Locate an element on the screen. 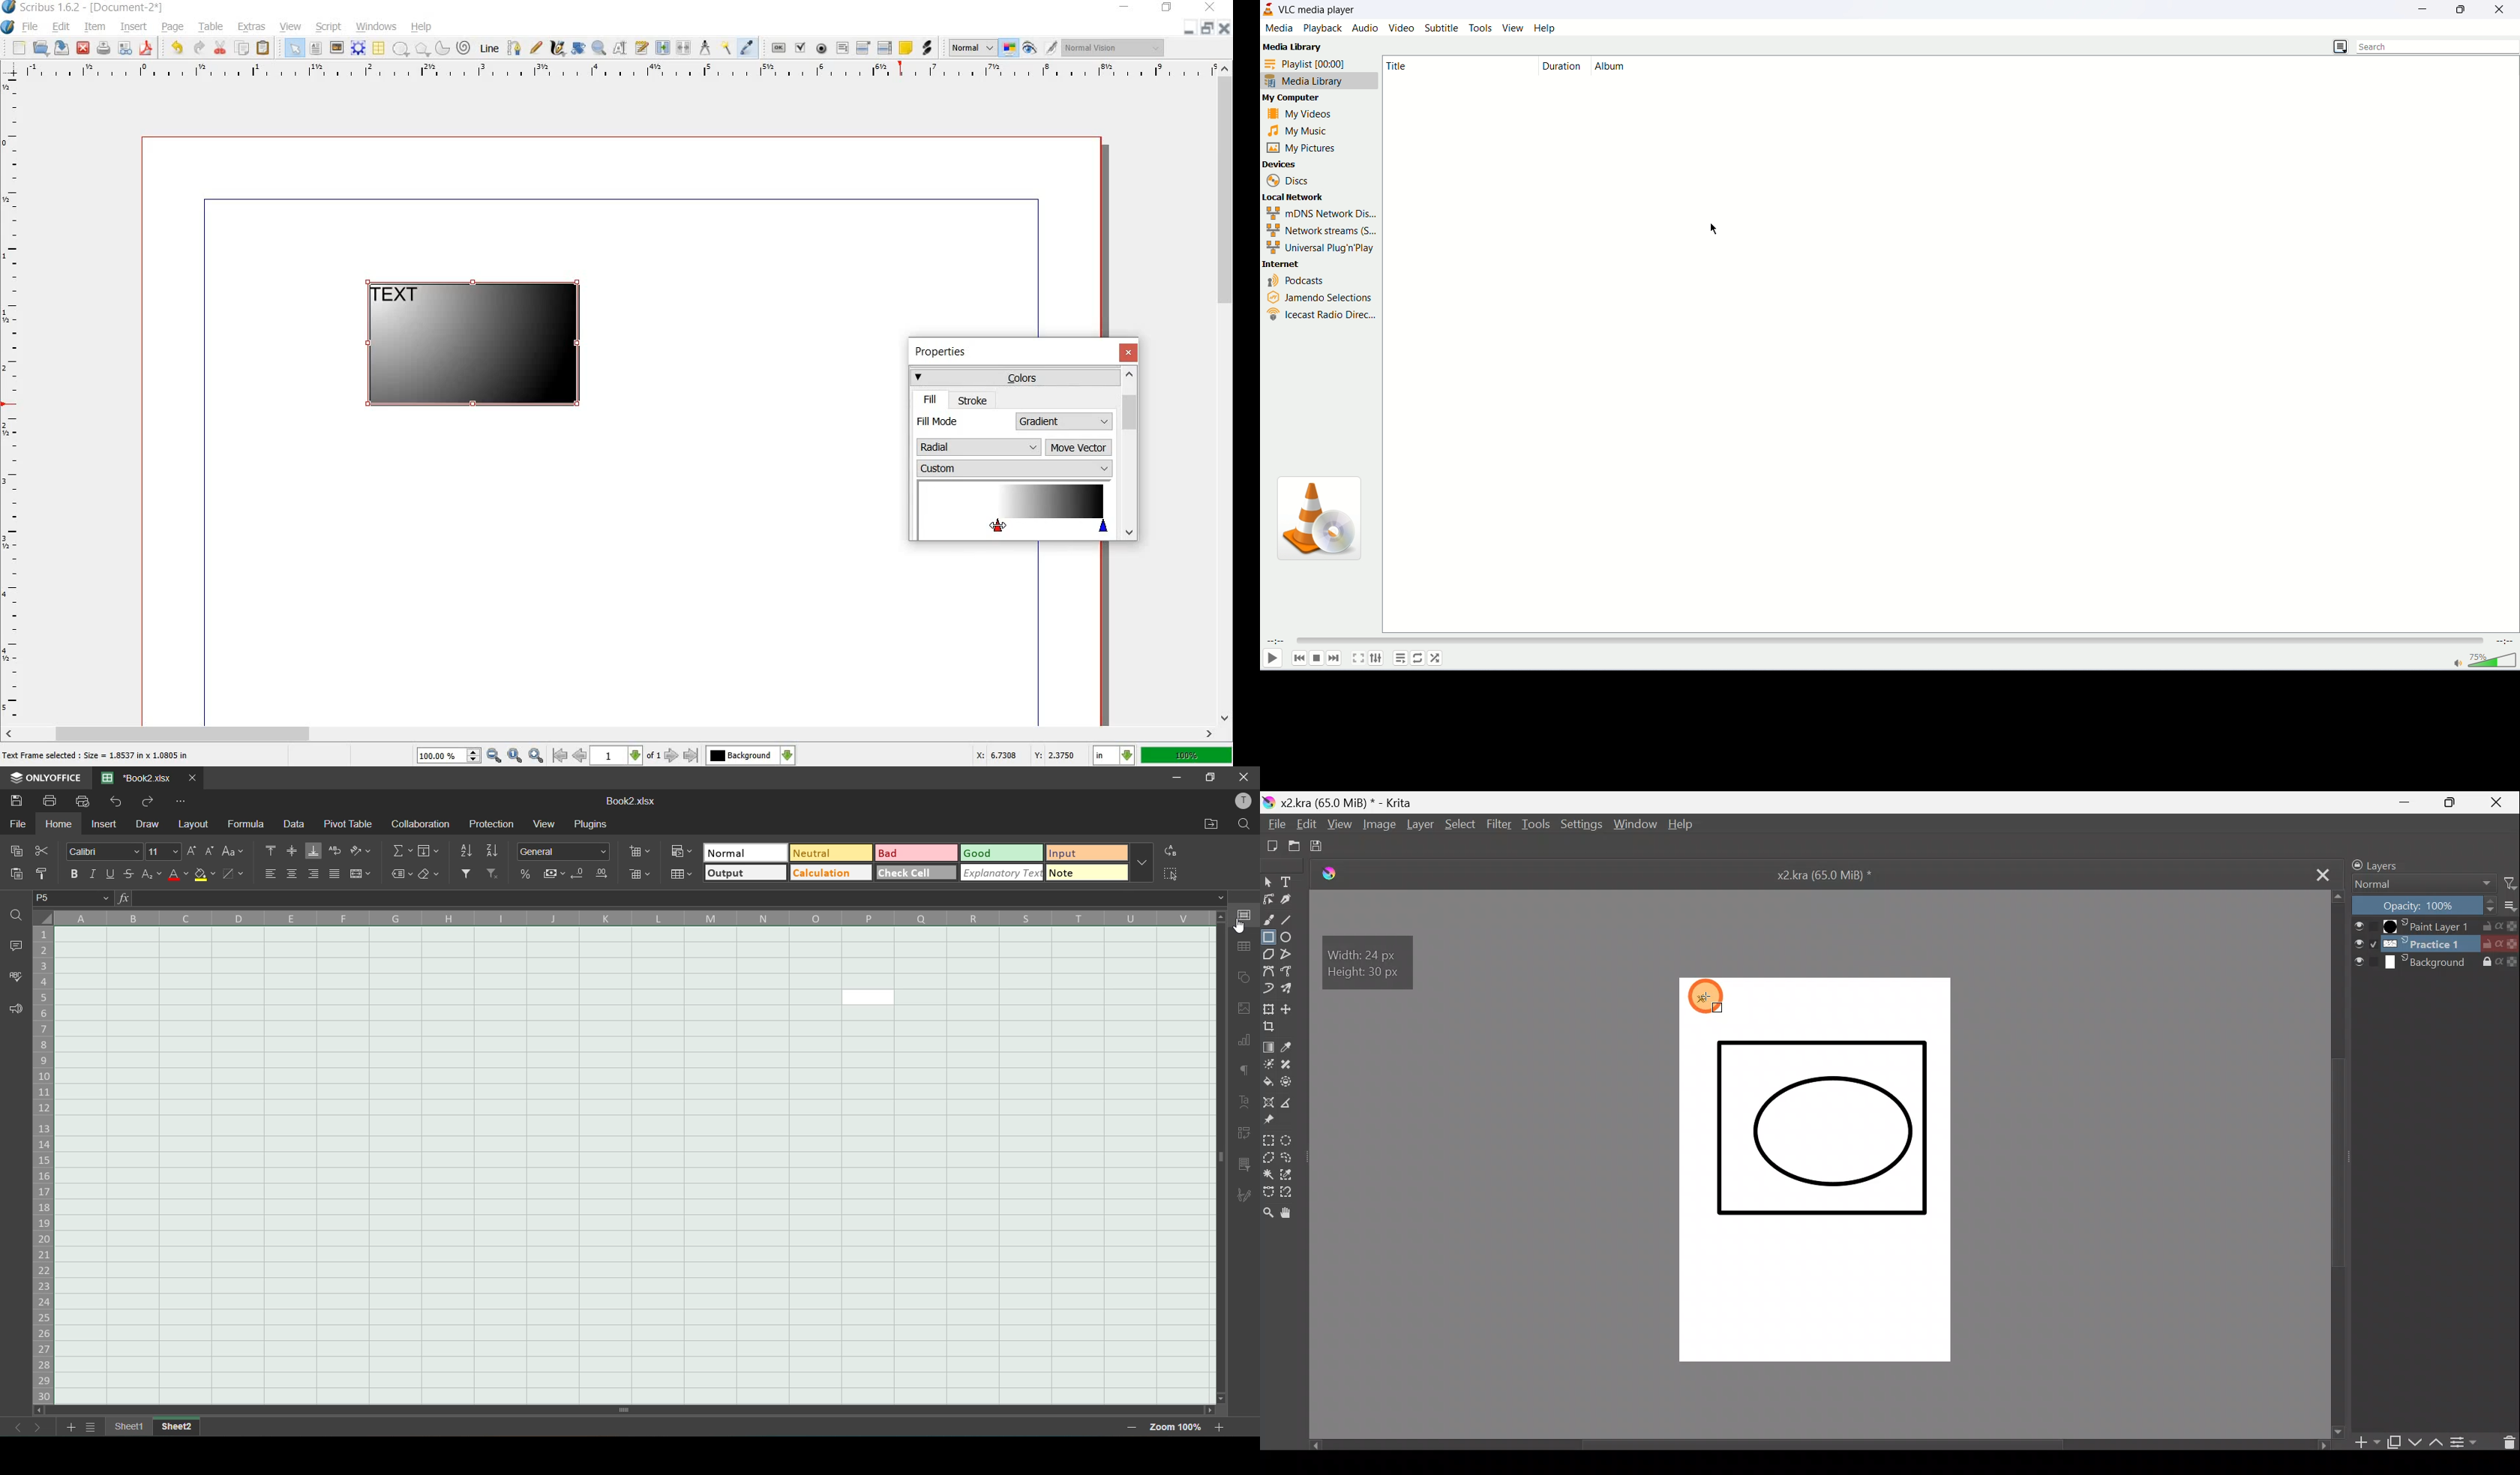 This screenshot has height=1484, width=2520. toggle color management system is located at coordinates (1010, 48).